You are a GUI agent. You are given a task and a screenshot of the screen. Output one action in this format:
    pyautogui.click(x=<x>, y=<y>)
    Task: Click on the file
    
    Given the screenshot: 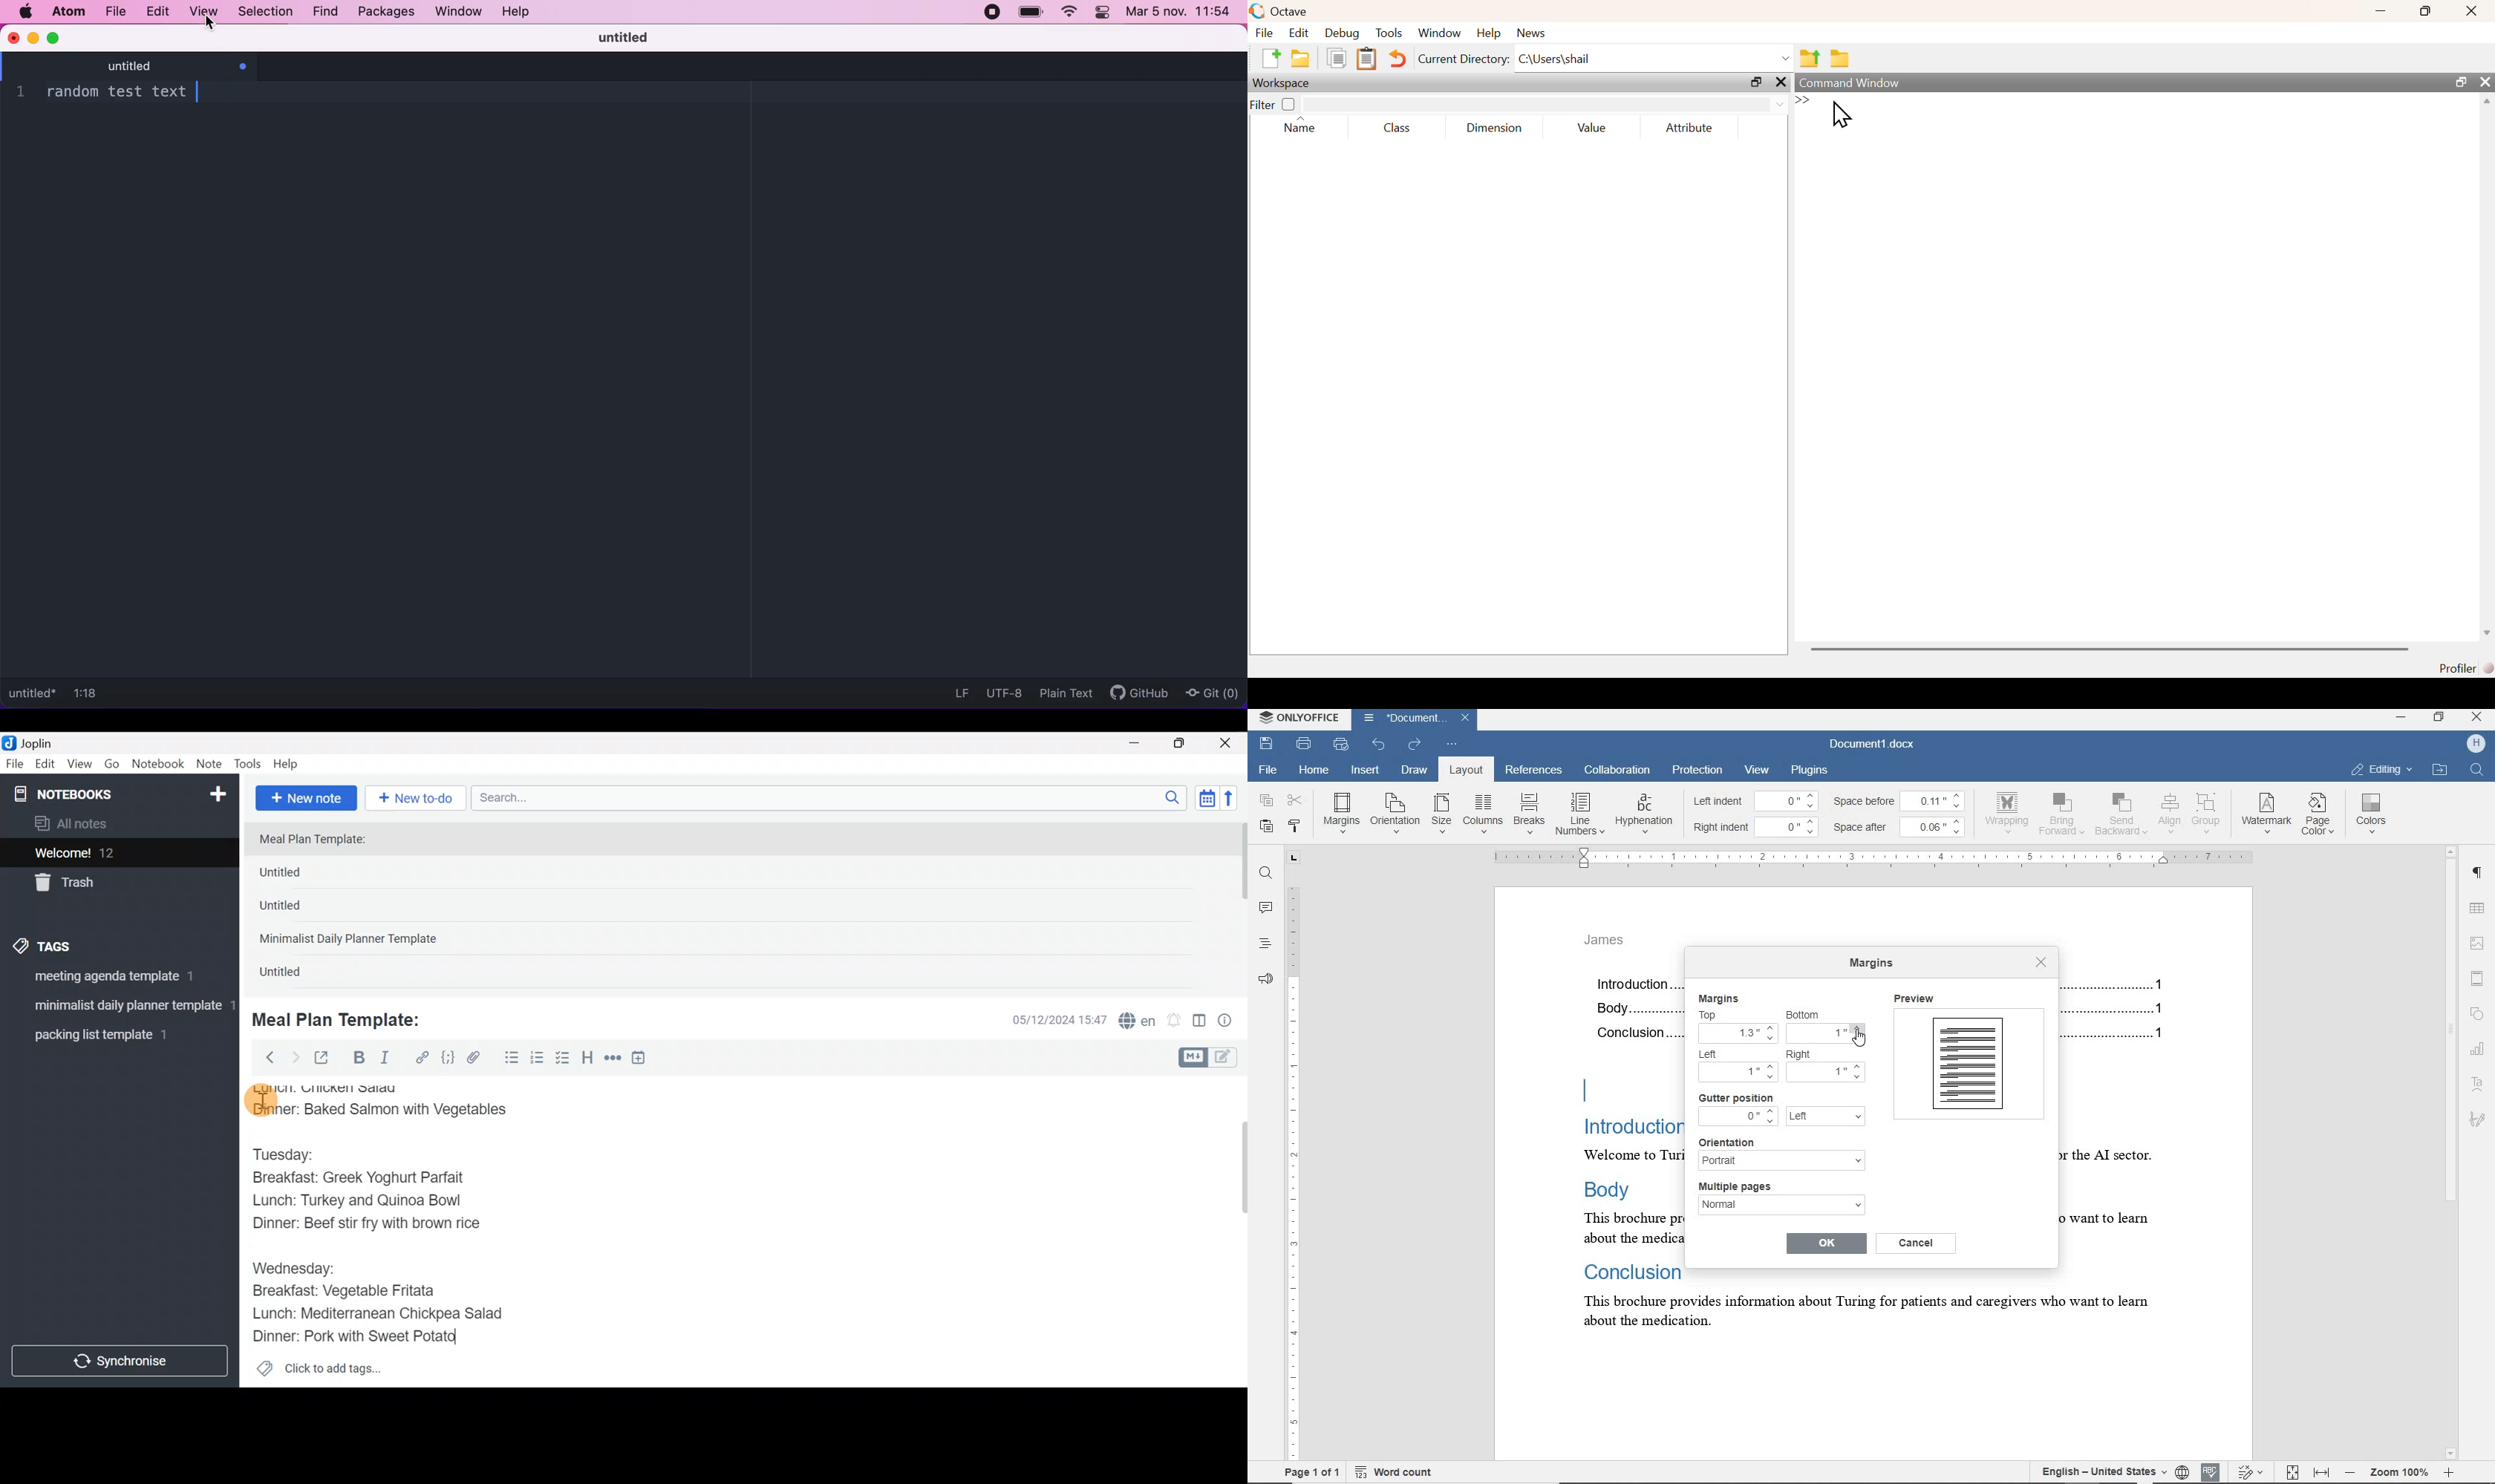 What is the action you would take?
    pyautogui.click(x=1269, y=768)
    